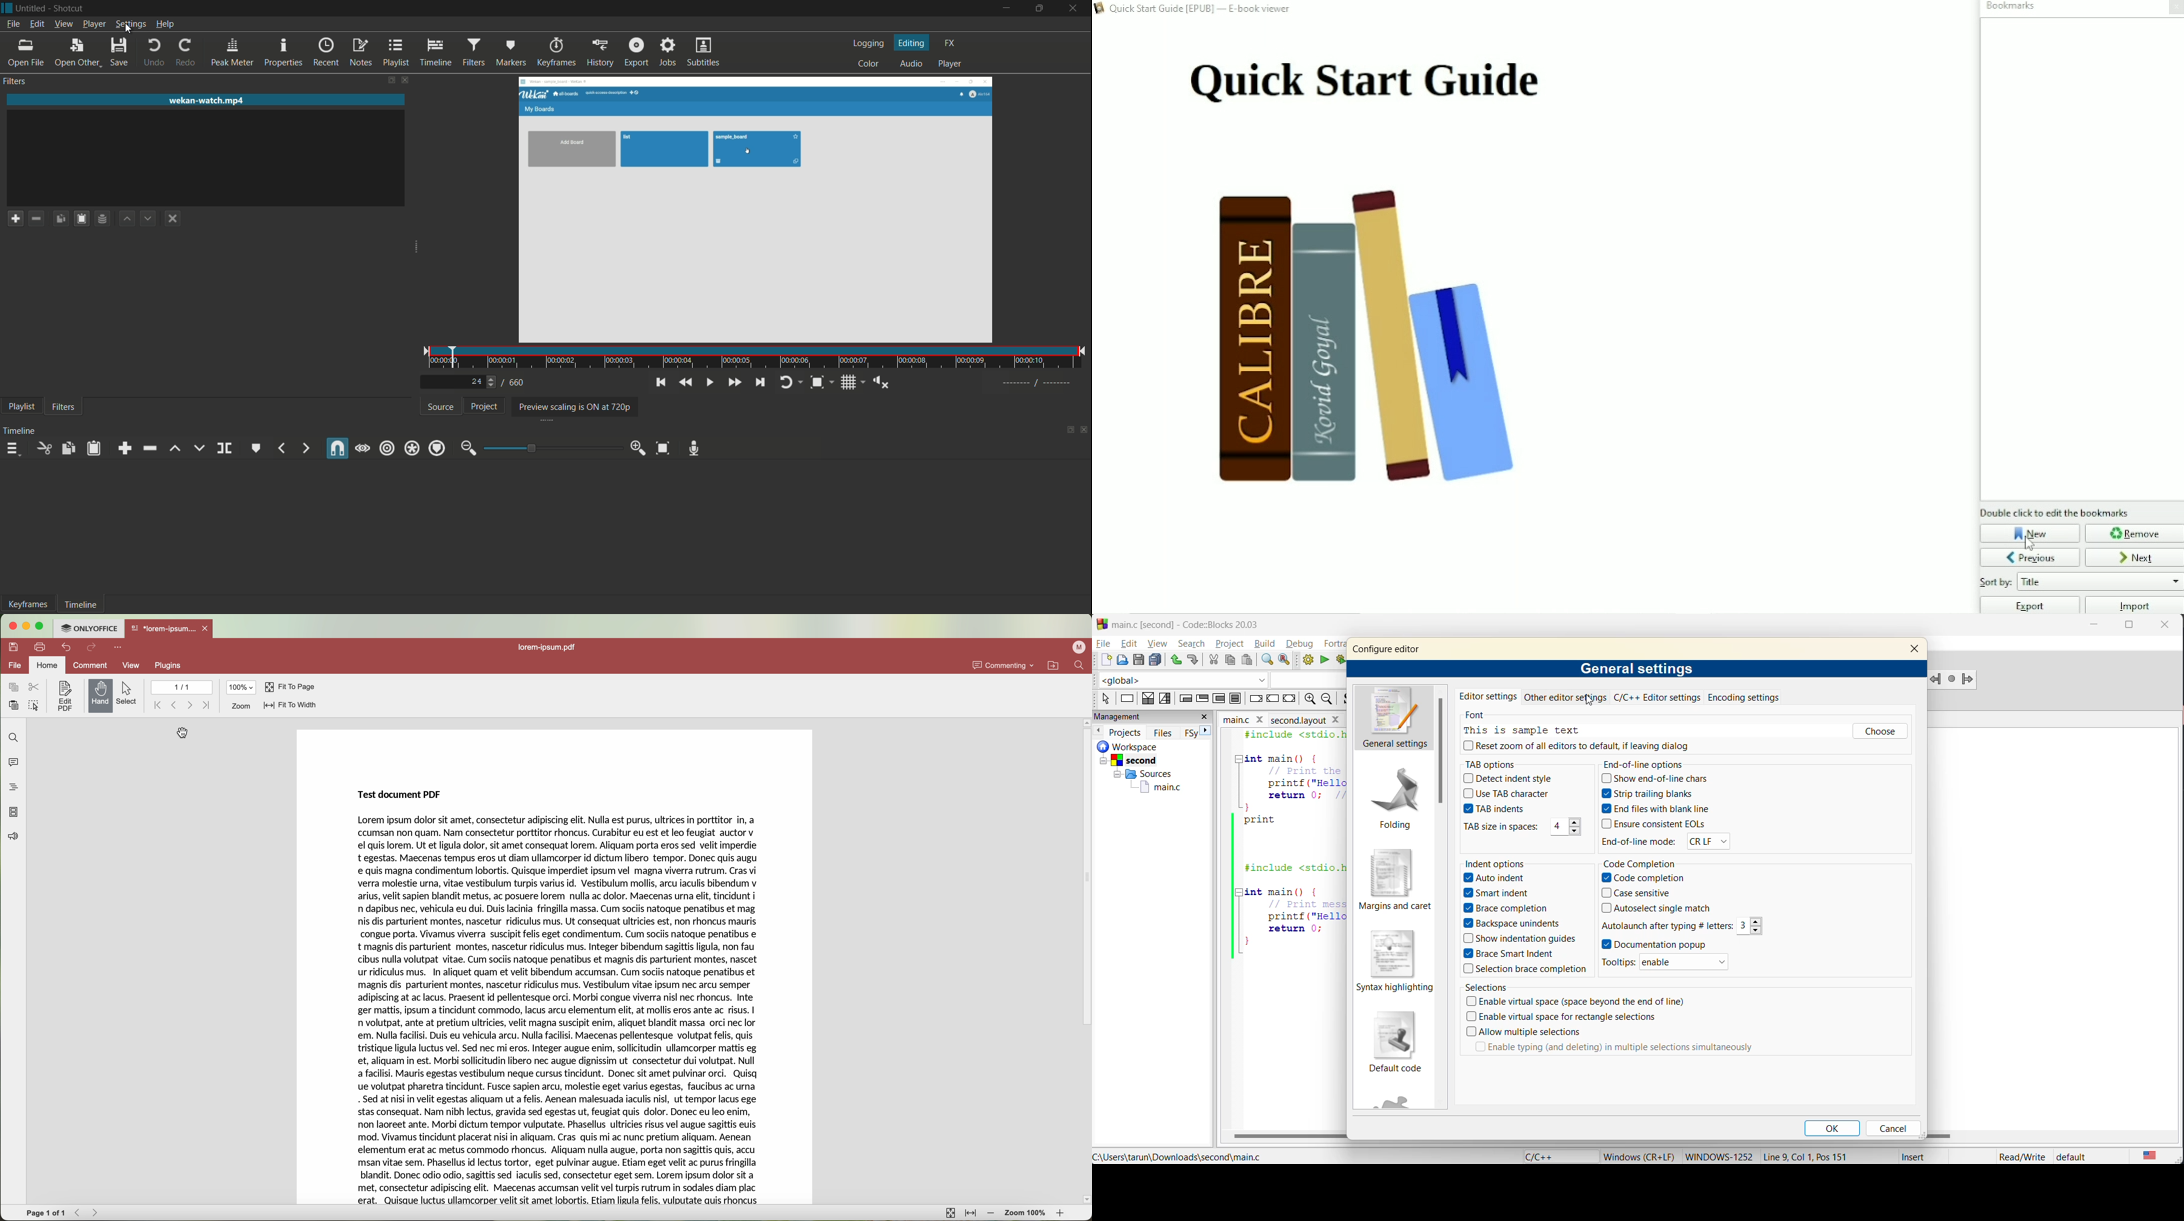 This screenshot has height=1232, width=2184. What do you see at coordinates (950, 42) in the screenshot?
I see `fx` at bounding box center [950, 42].